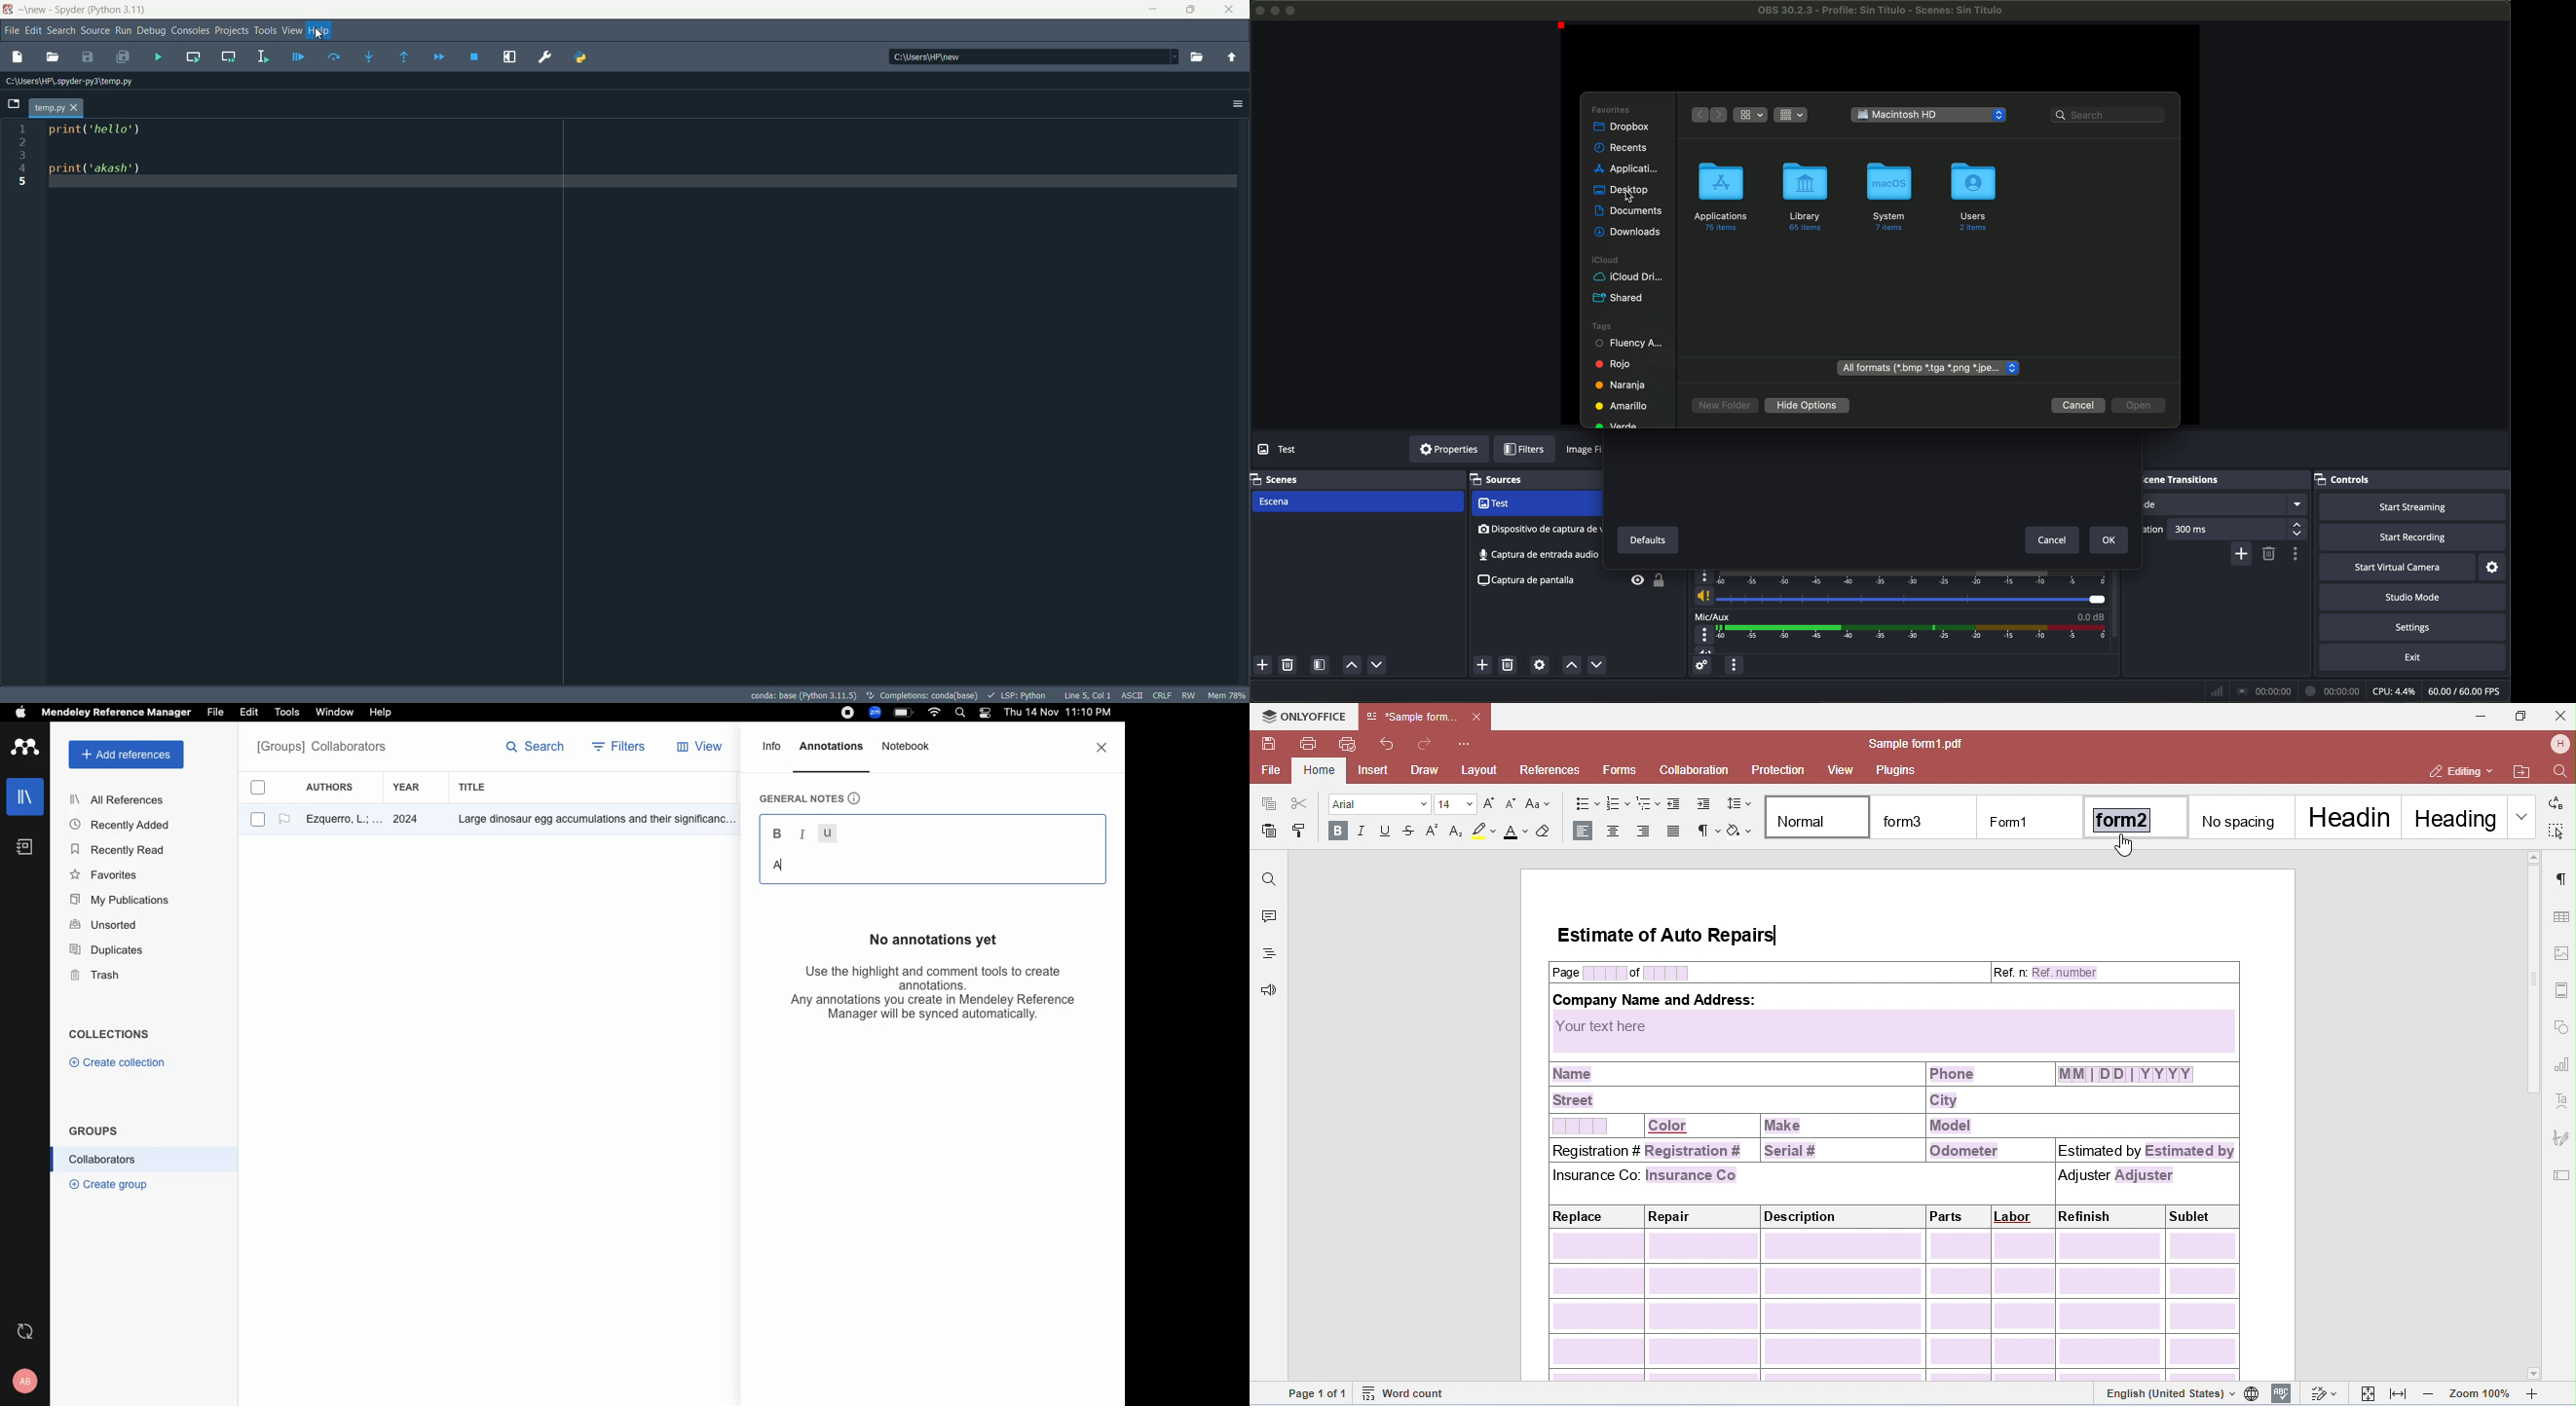 This screenshot has width=2576, height=1428. I want to click on view, so click(703, 750).